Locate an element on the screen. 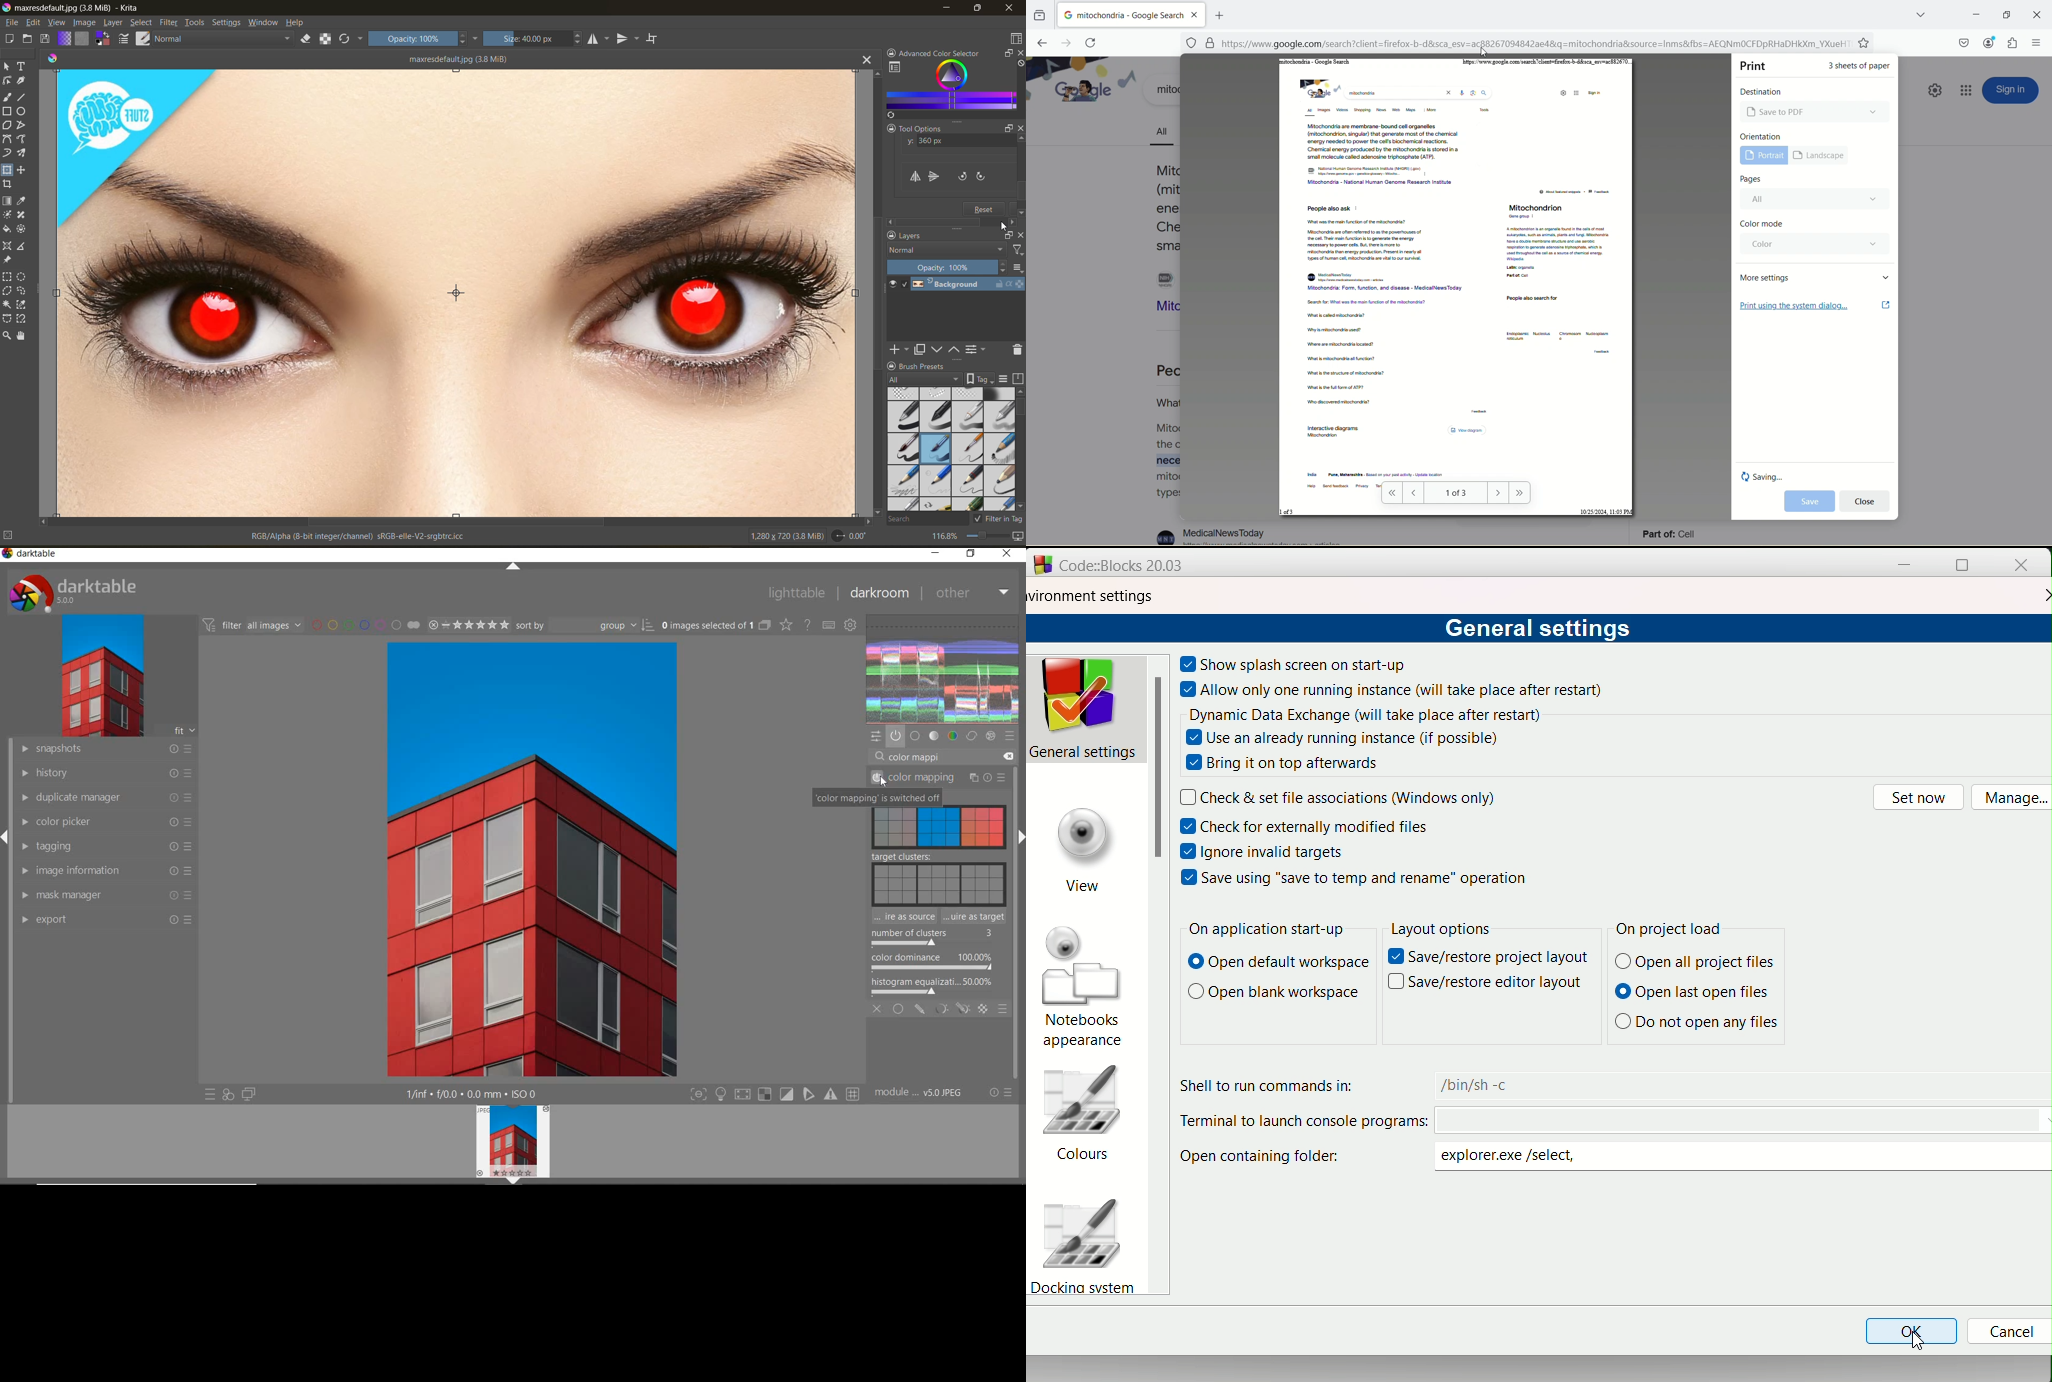 The height and width of the screenshot is (1400, 2072). tool is located at coordinates (6, 229).